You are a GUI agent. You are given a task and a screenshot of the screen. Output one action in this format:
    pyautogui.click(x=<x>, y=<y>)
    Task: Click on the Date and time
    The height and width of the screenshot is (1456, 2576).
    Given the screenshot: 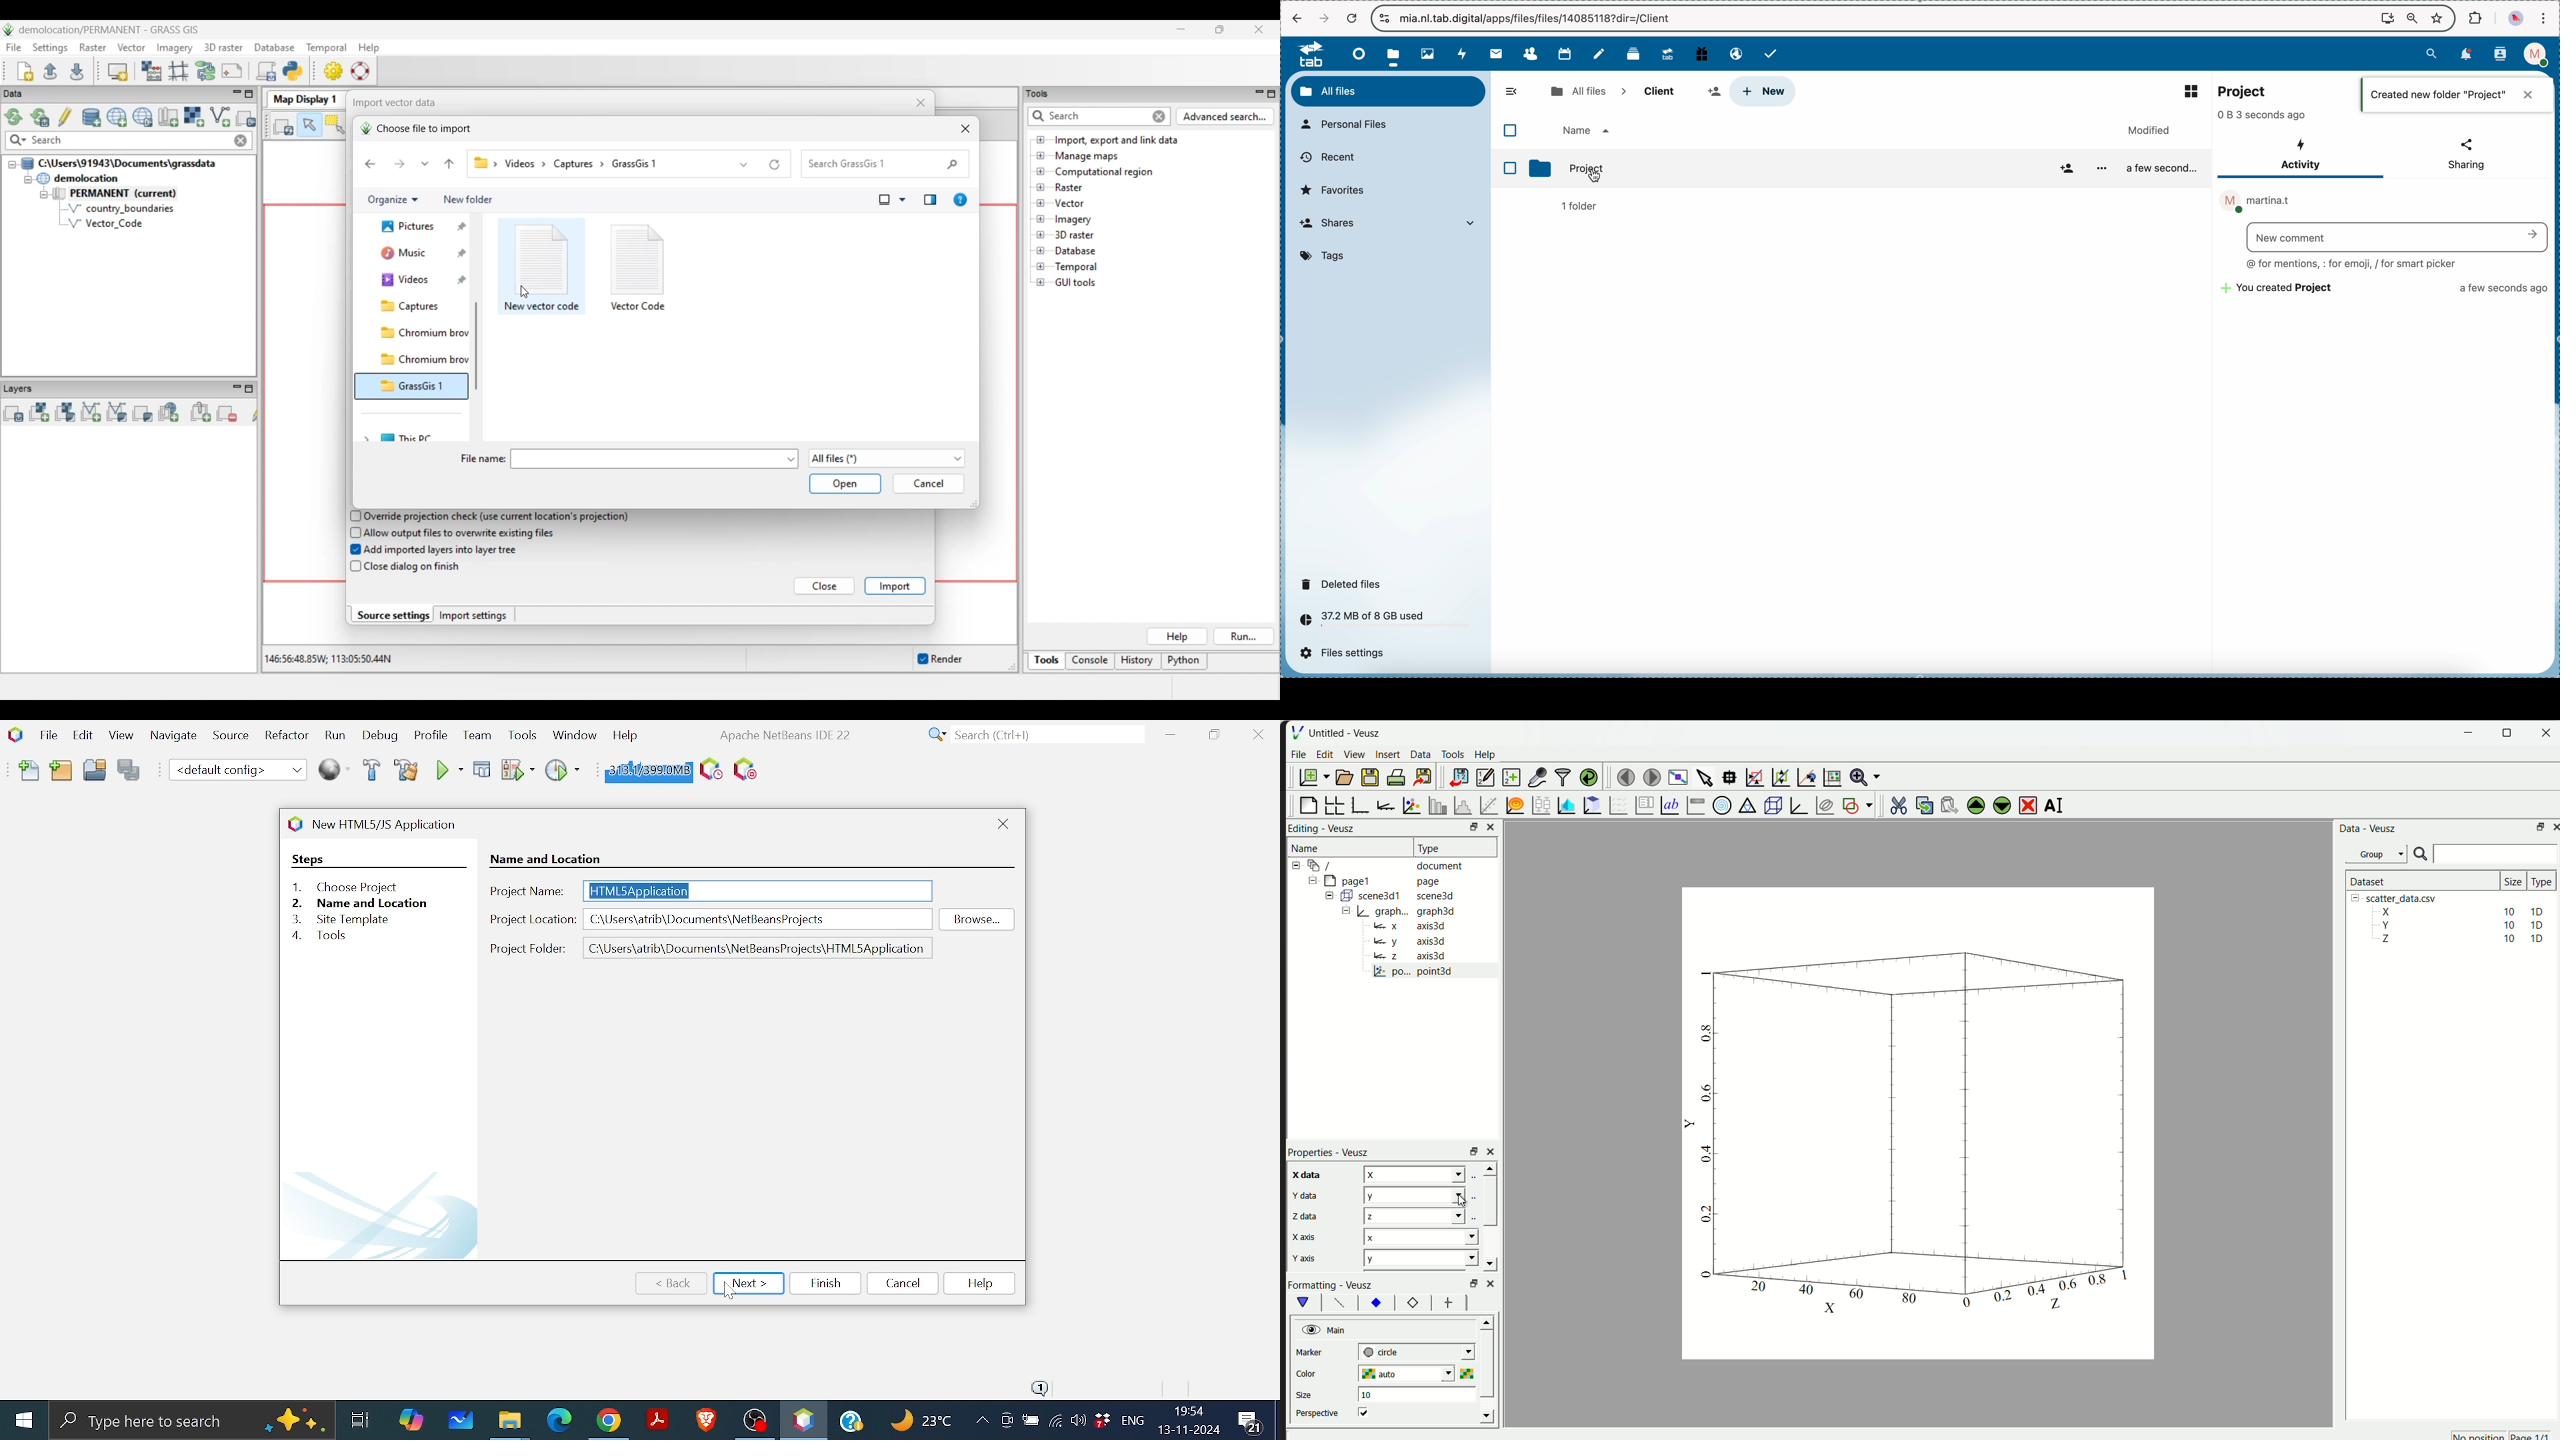 What is the action you would take?
    pyautogui.click(x=1188, y=1420)
    